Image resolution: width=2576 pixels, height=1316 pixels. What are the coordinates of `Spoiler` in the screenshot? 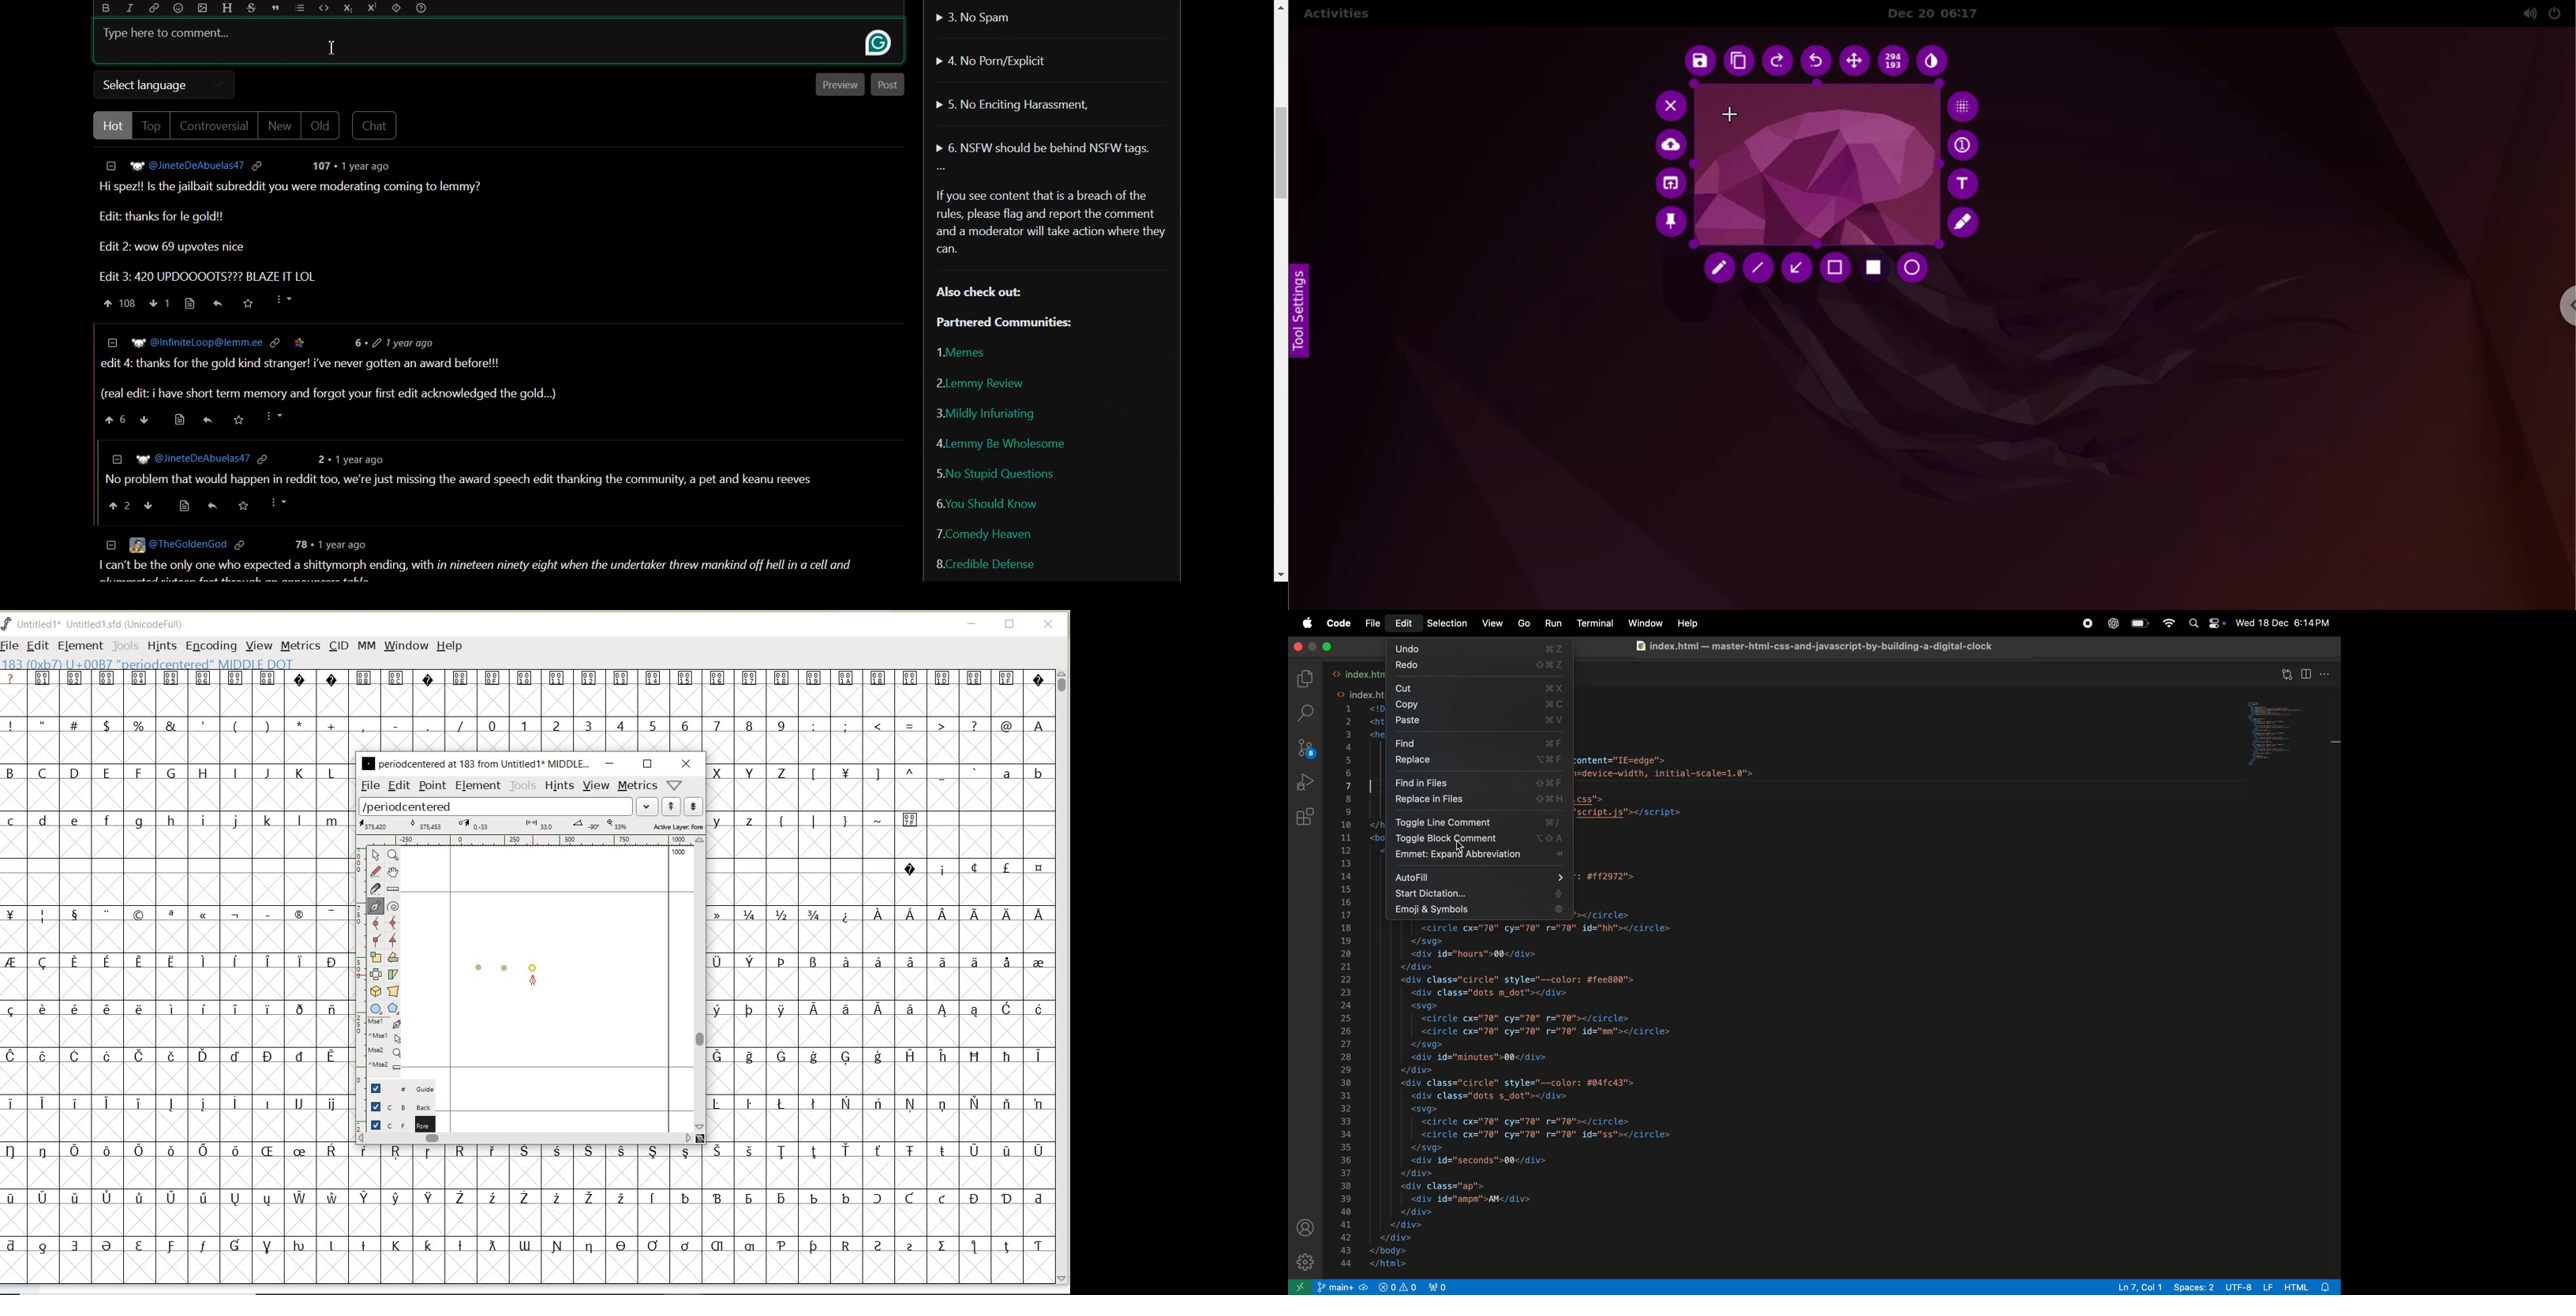 It's located at (396, 9).